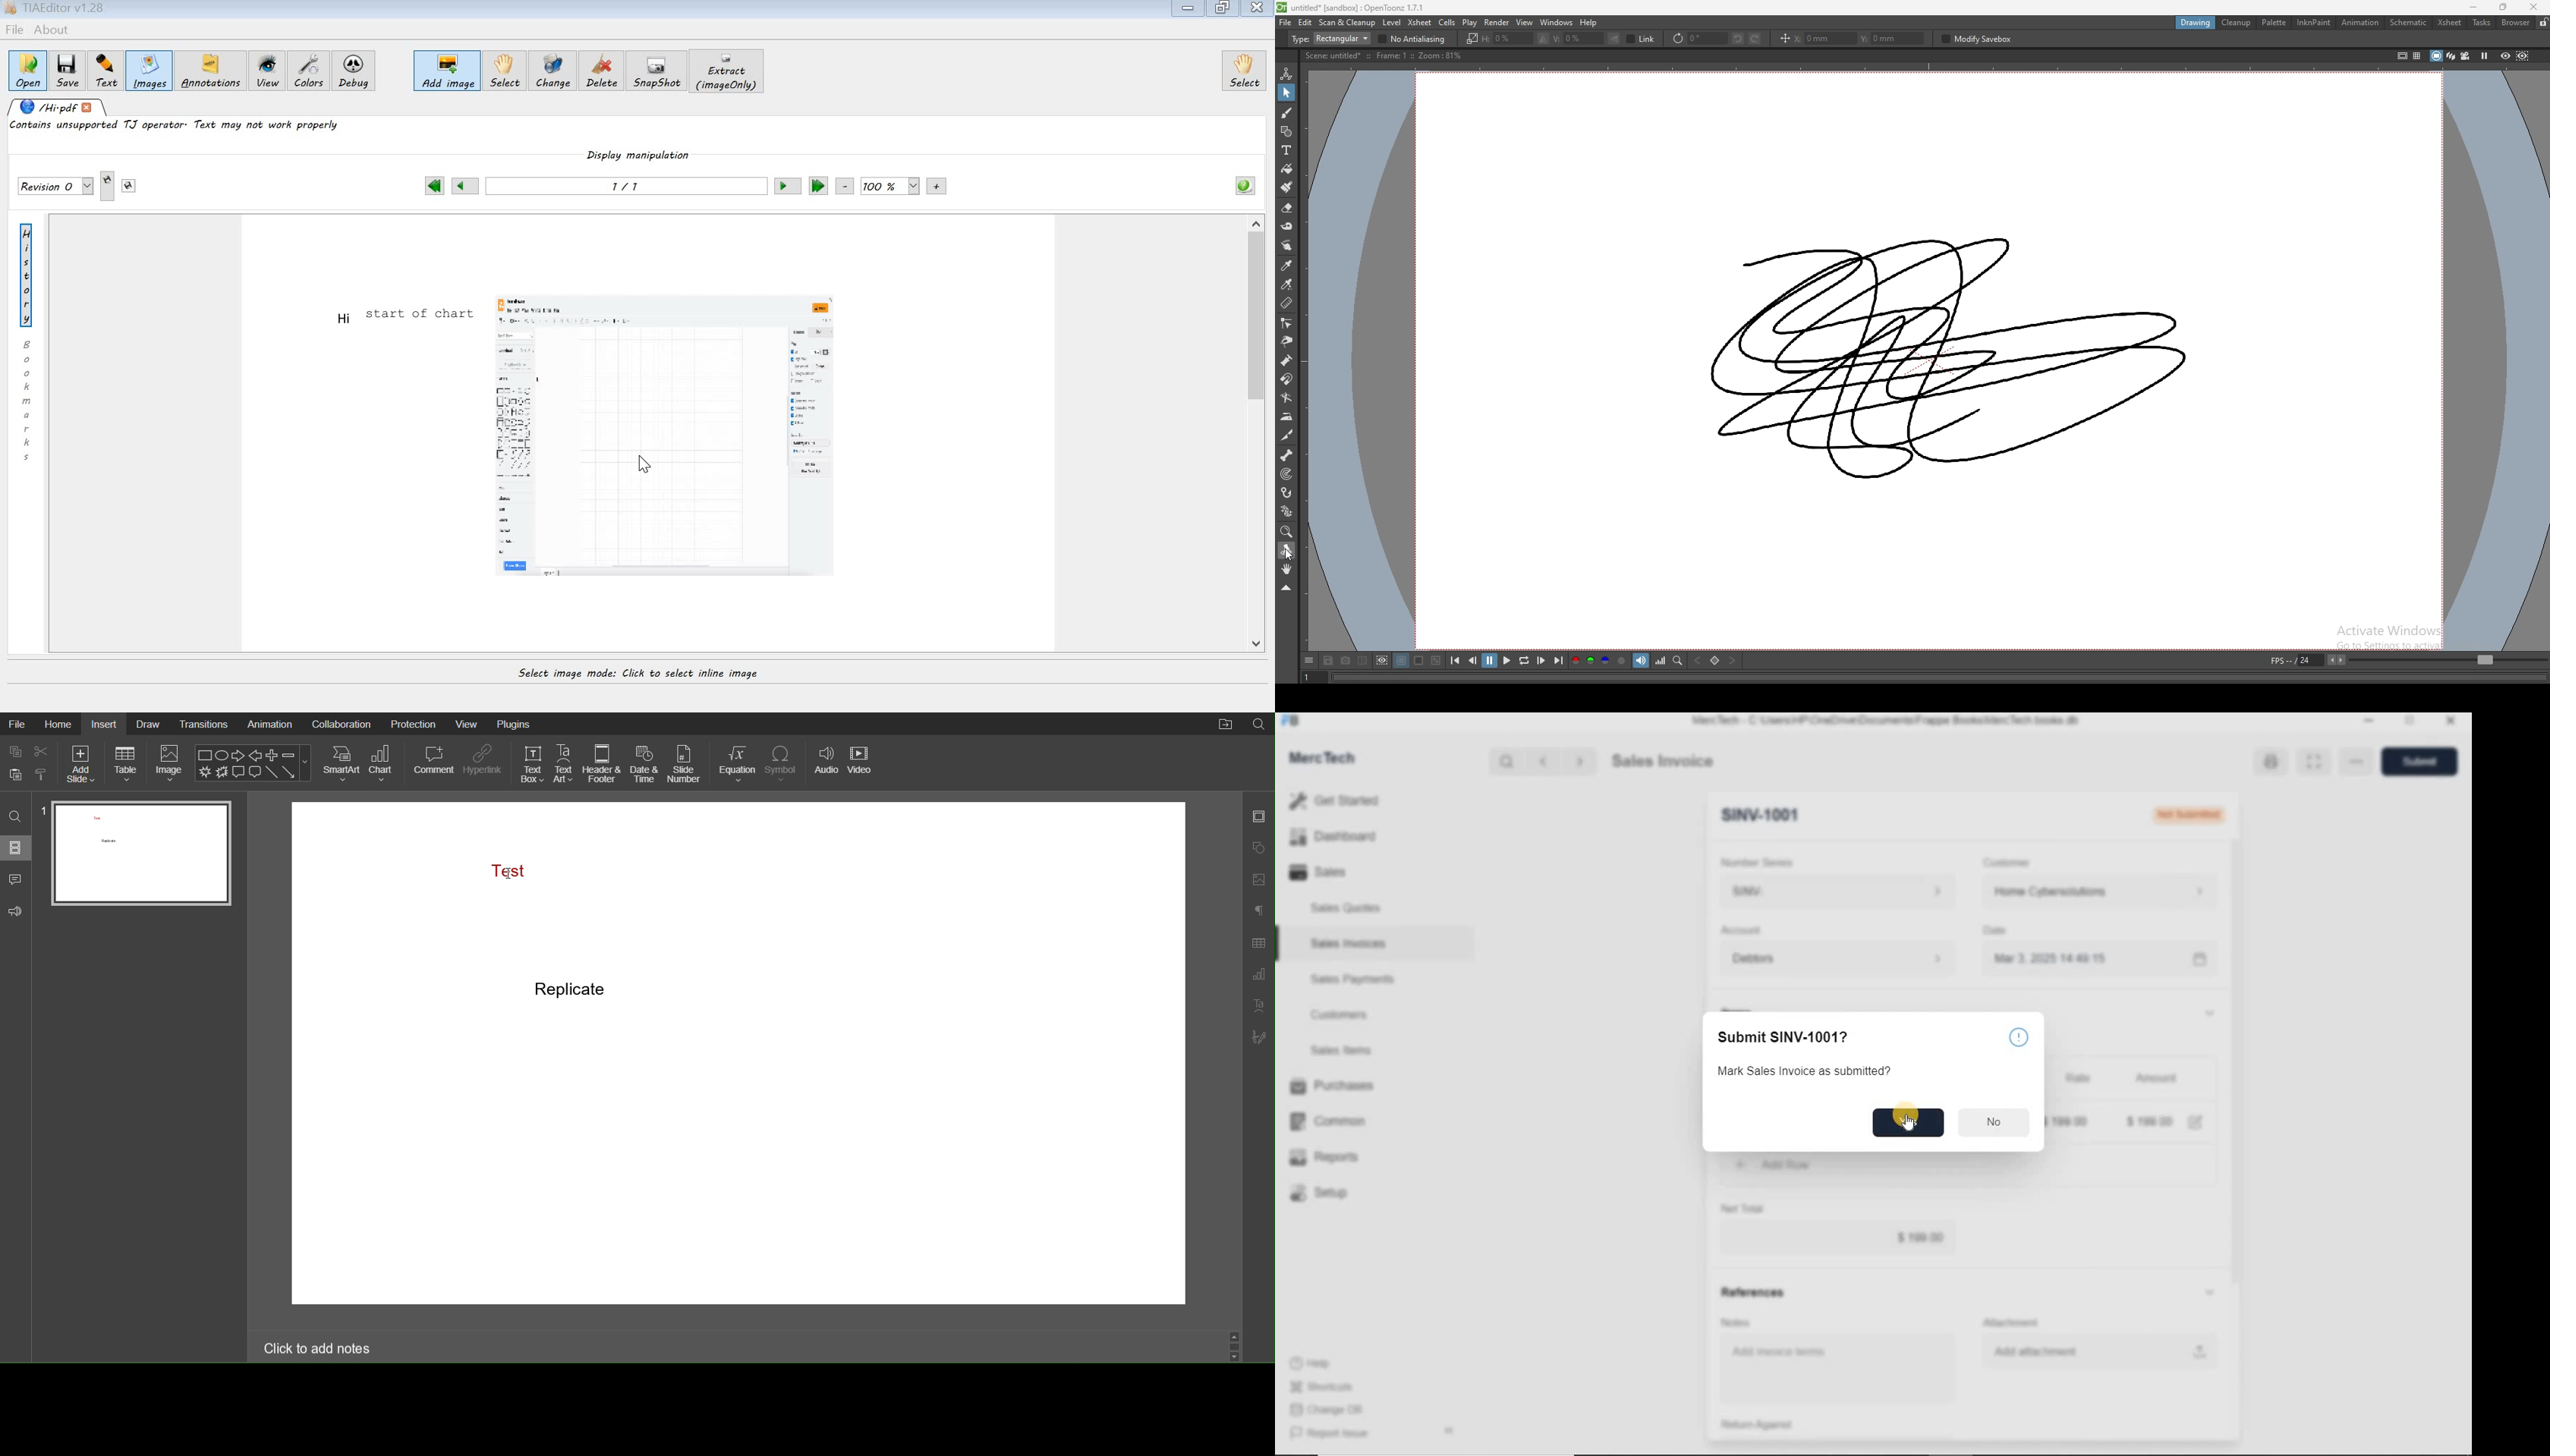  I want to click on print, so click(2268, 761).